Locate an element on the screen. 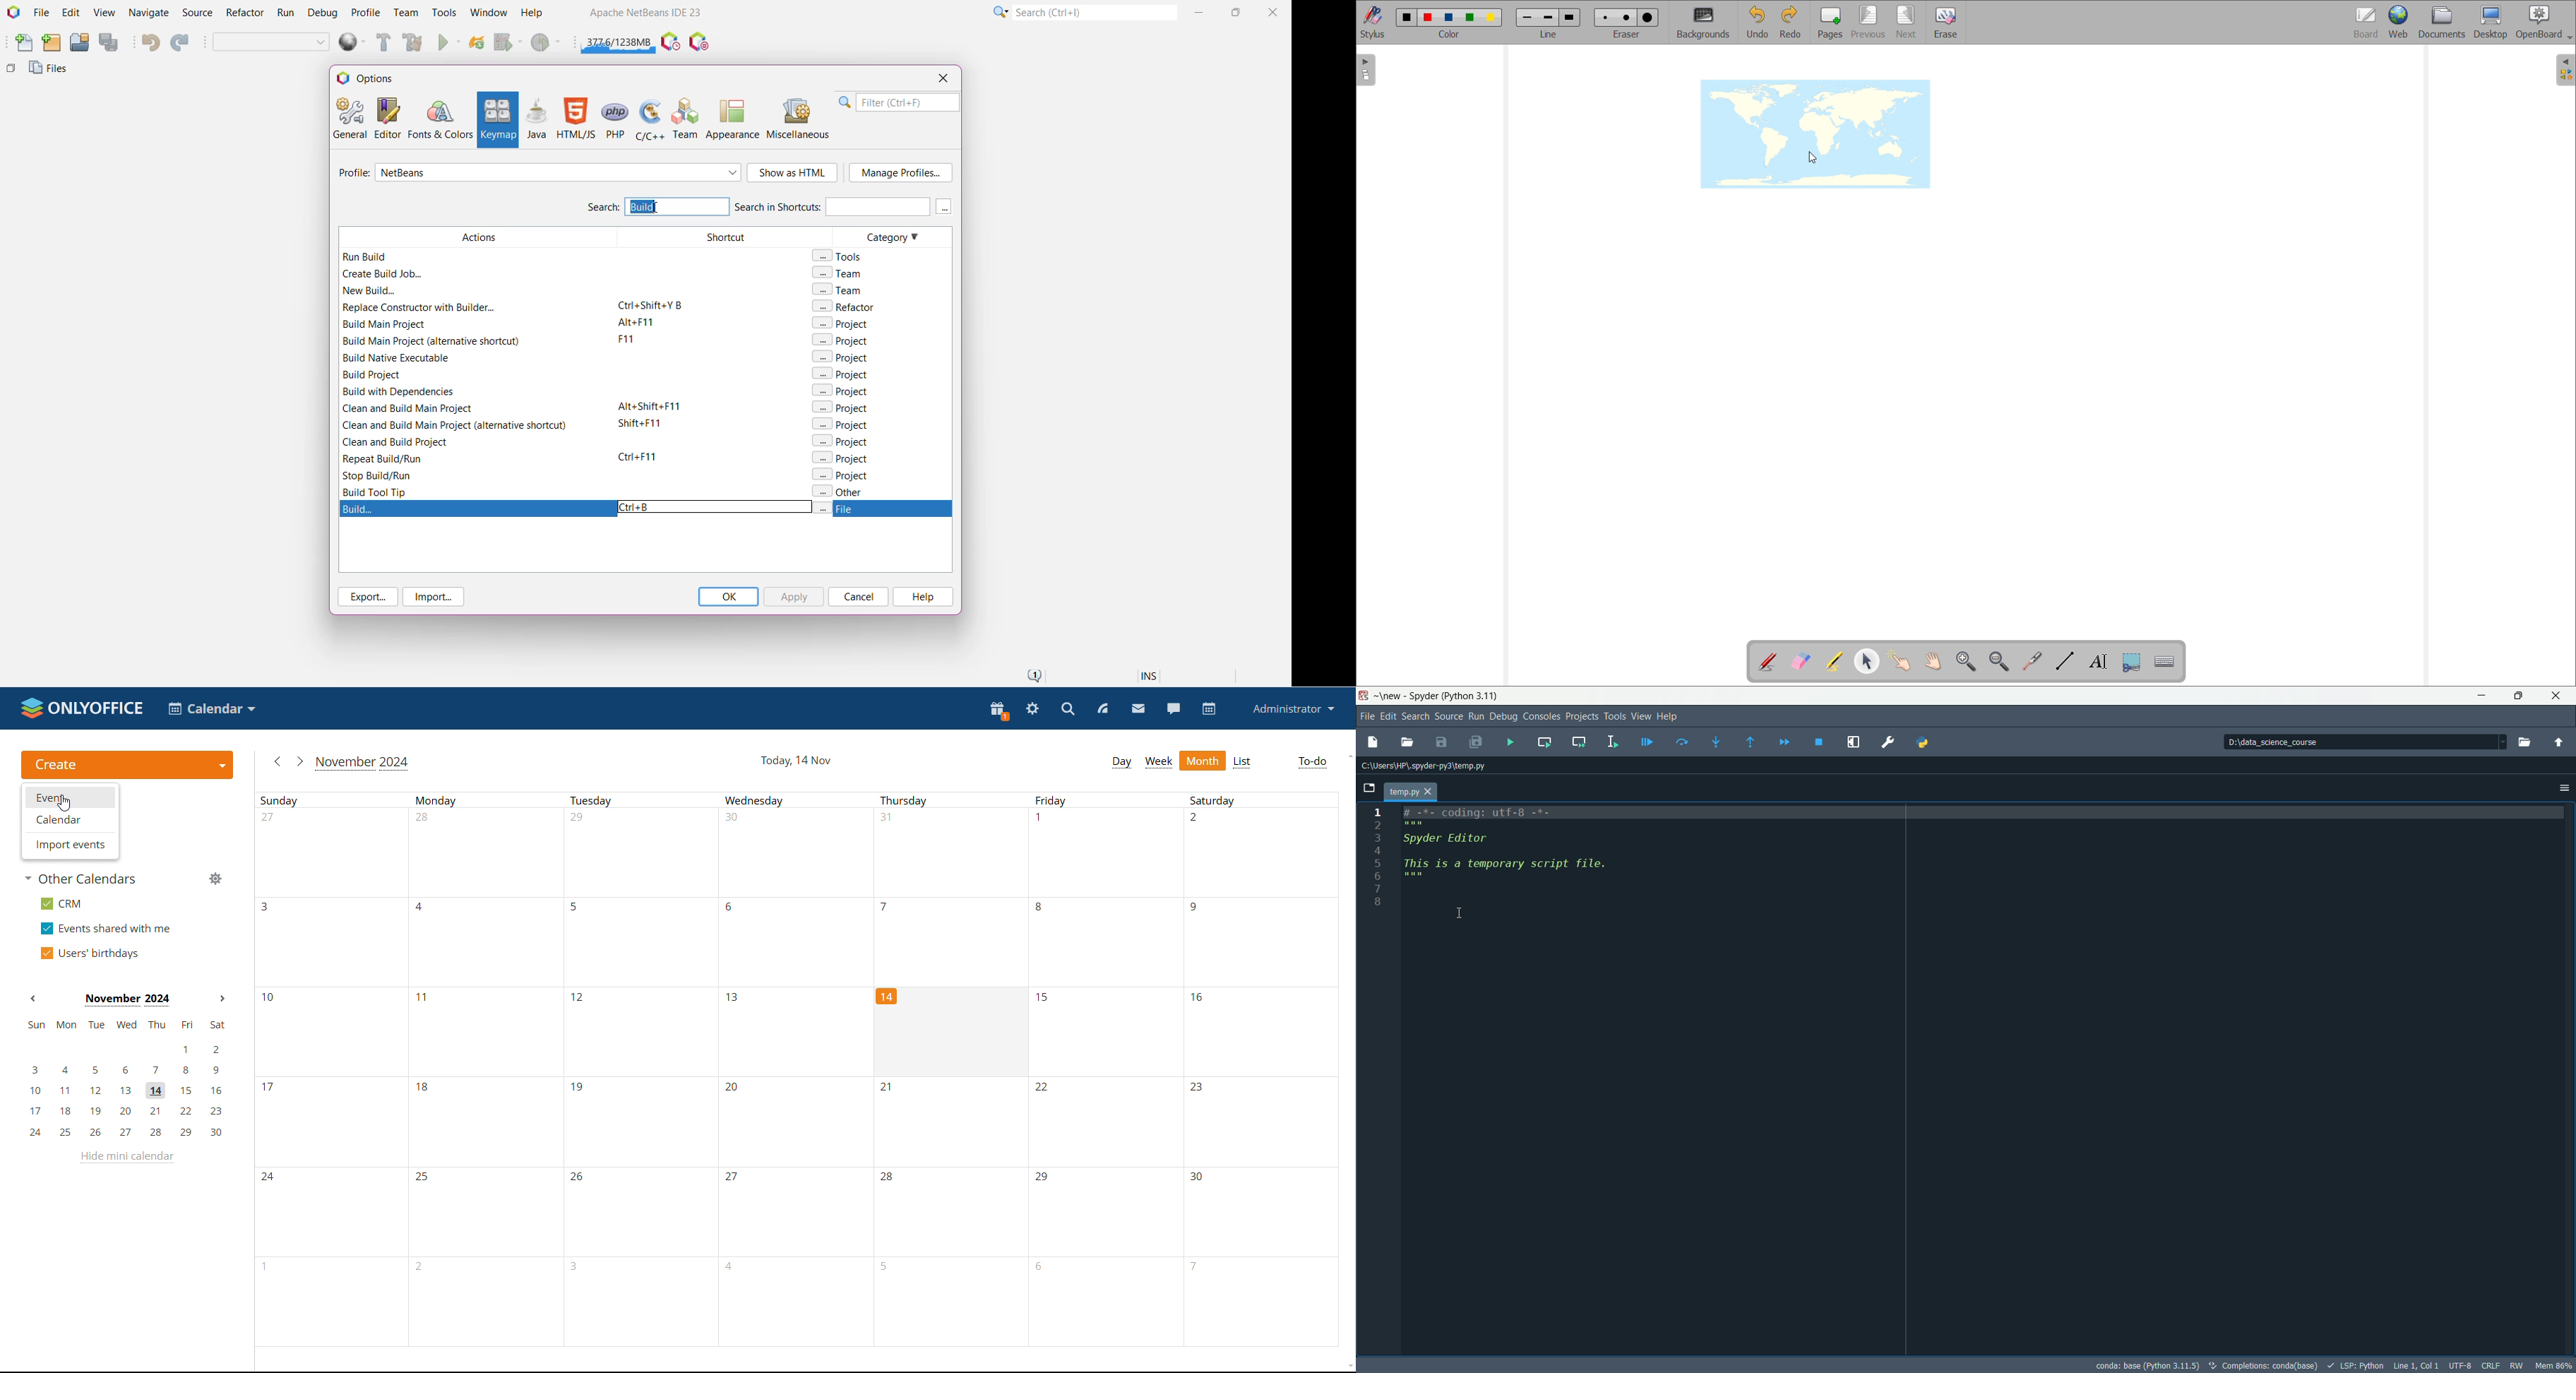 This screenshot has height=1400, width=2576. D:\data_science_course is located at coordinates (2281, 741).